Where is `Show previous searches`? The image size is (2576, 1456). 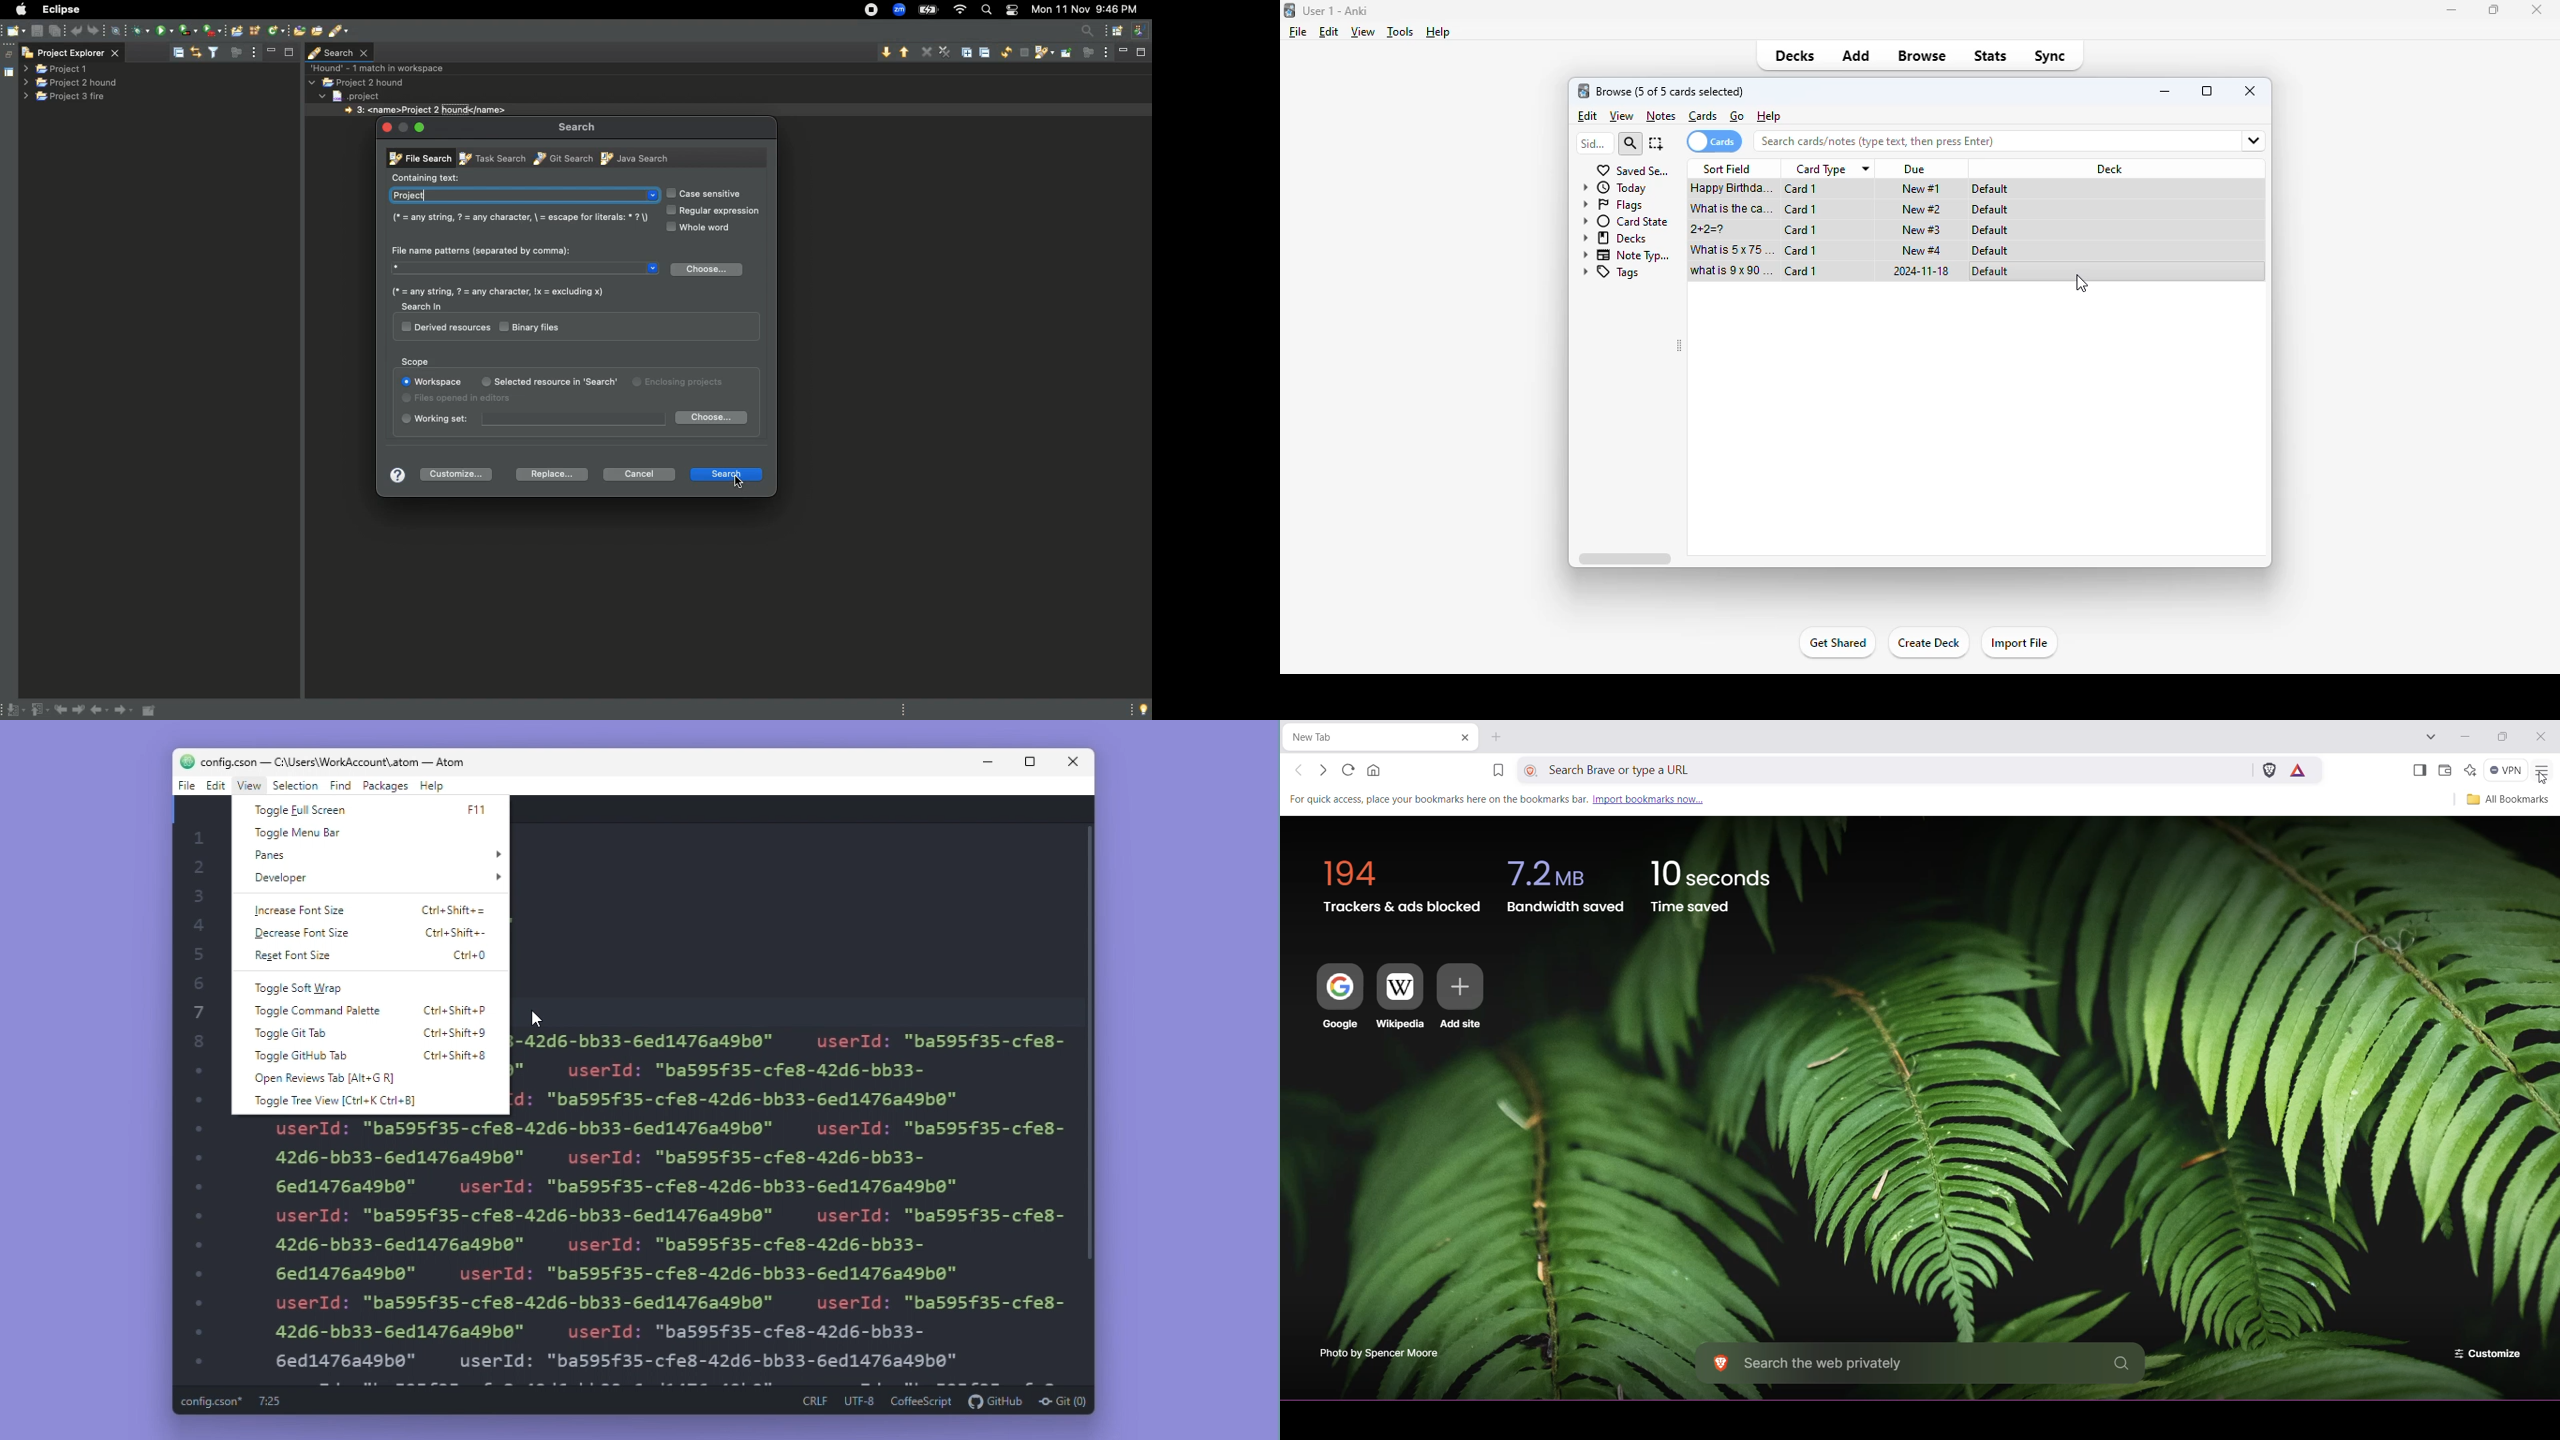 Show previous searches is located at coordinates (1043, 54).